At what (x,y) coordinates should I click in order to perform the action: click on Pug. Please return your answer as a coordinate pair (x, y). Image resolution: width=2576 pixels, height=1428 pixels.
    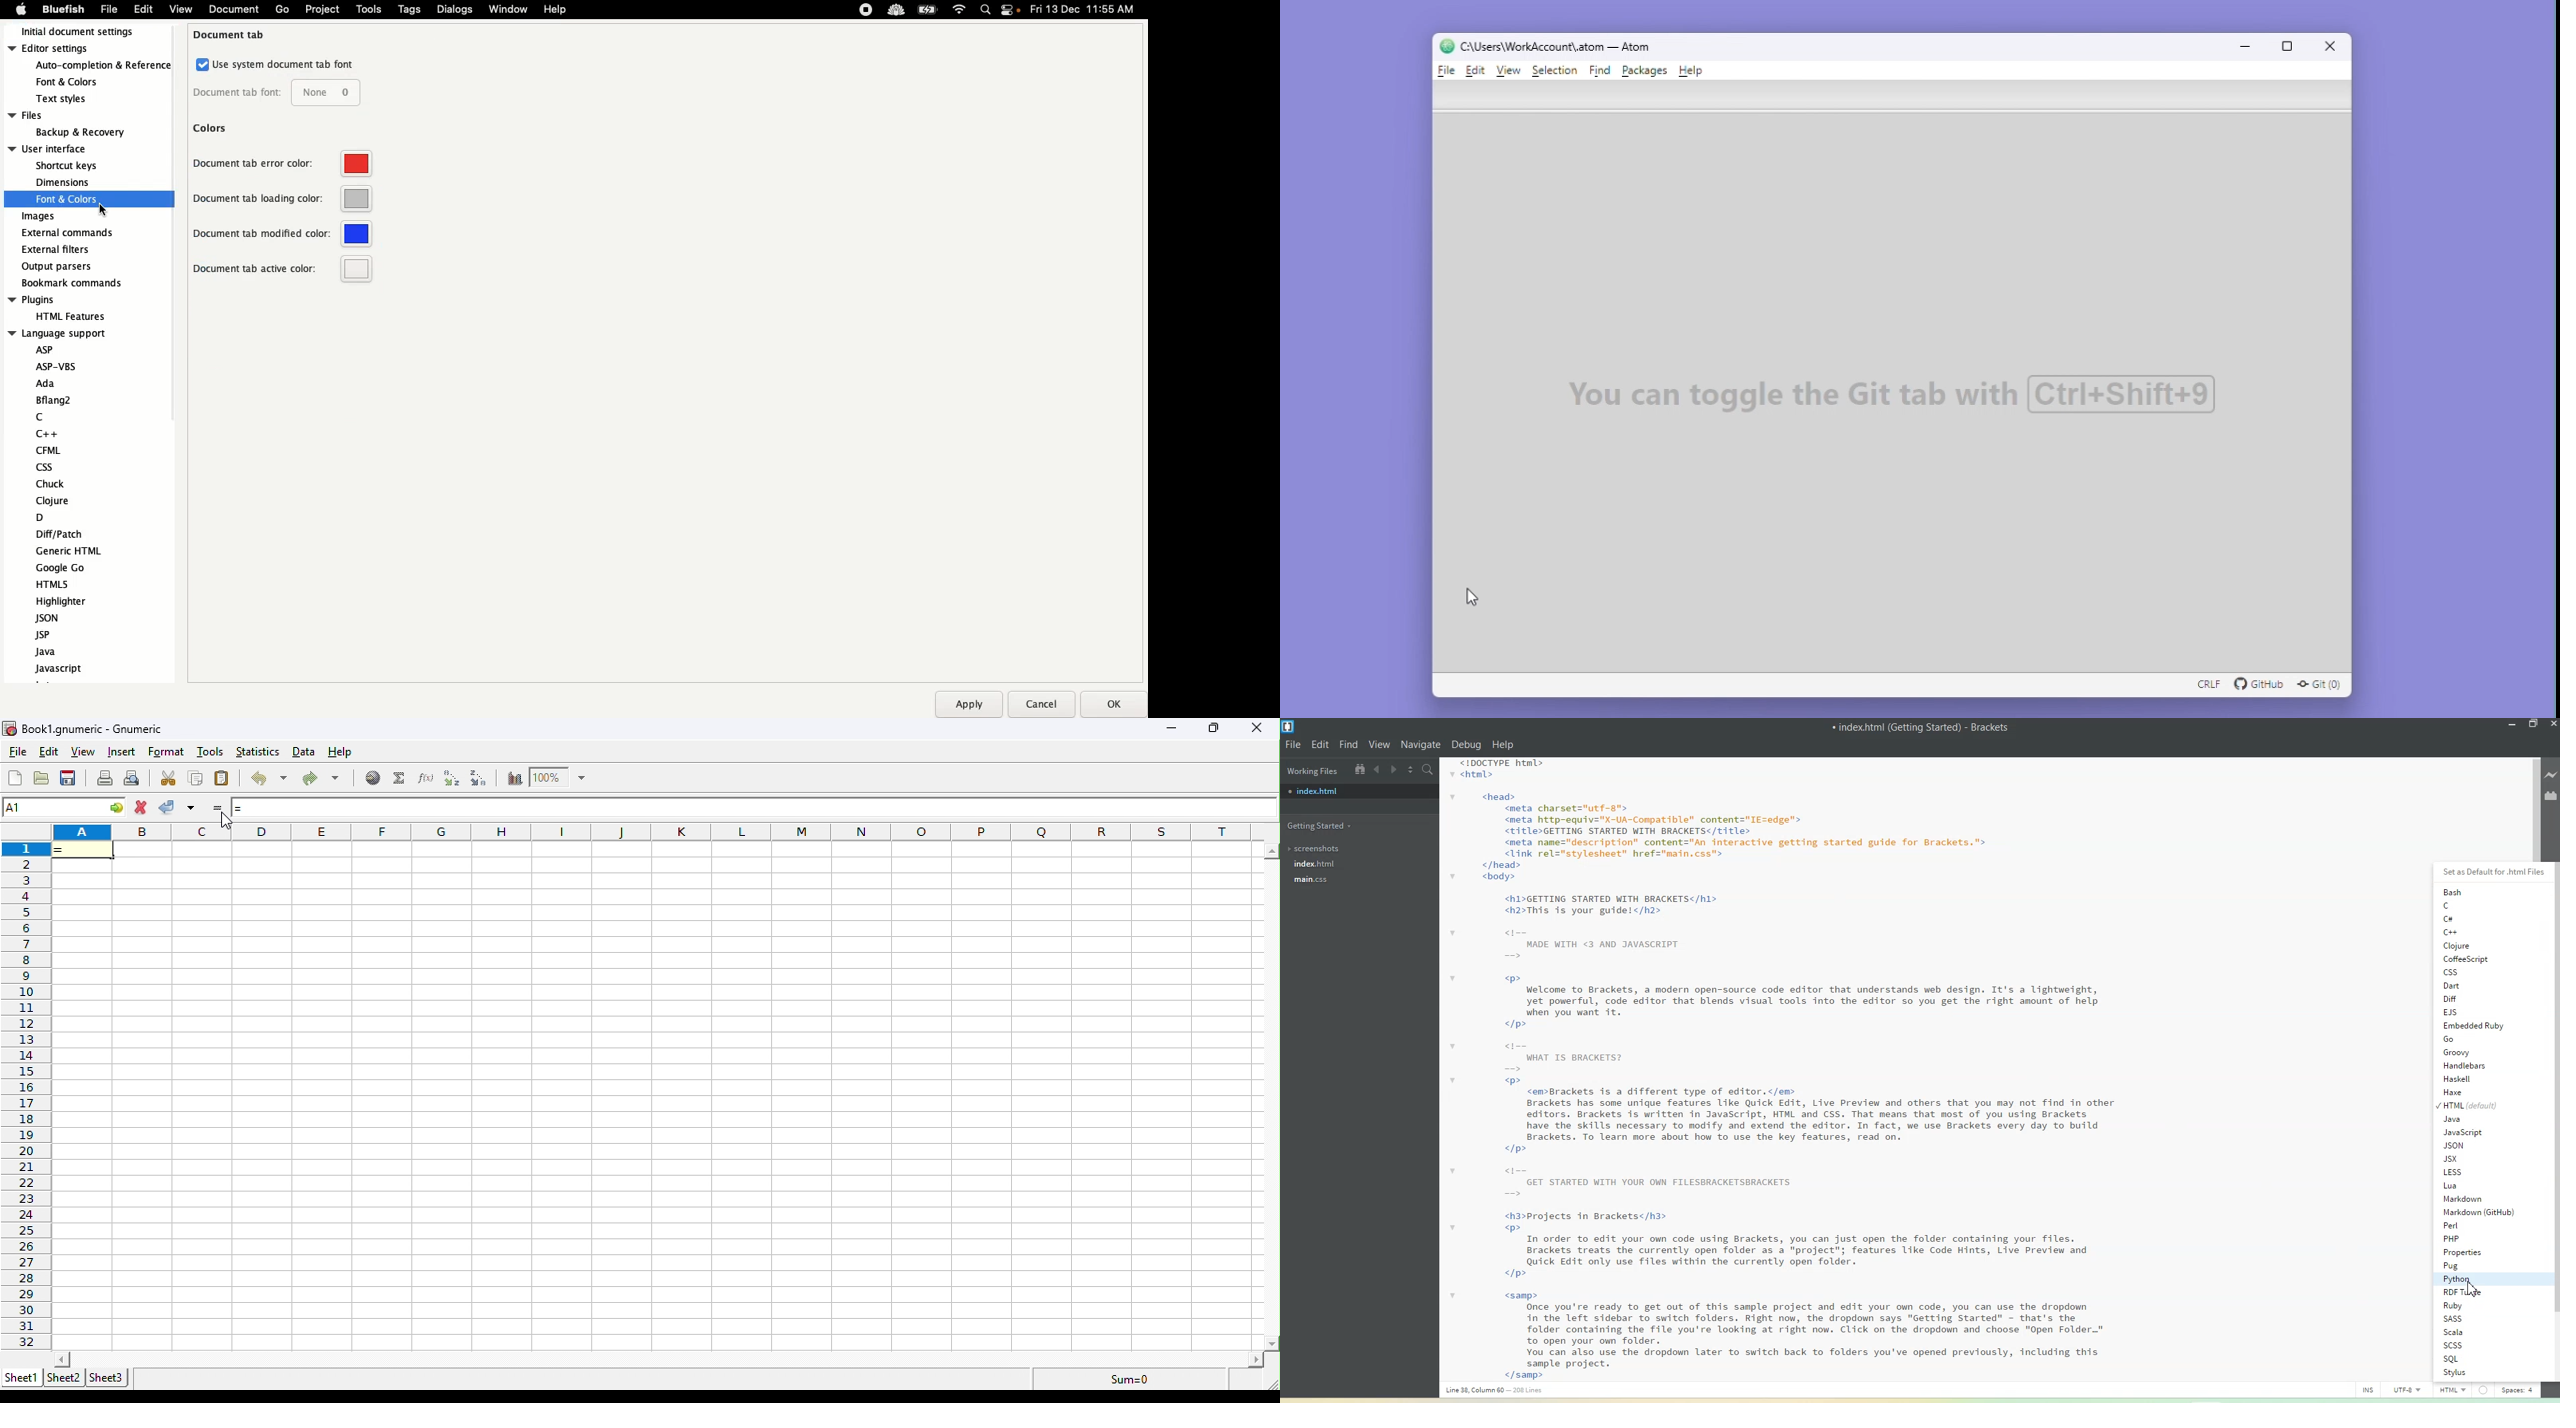
    Looking at the image, I should click on (2479, 1265).